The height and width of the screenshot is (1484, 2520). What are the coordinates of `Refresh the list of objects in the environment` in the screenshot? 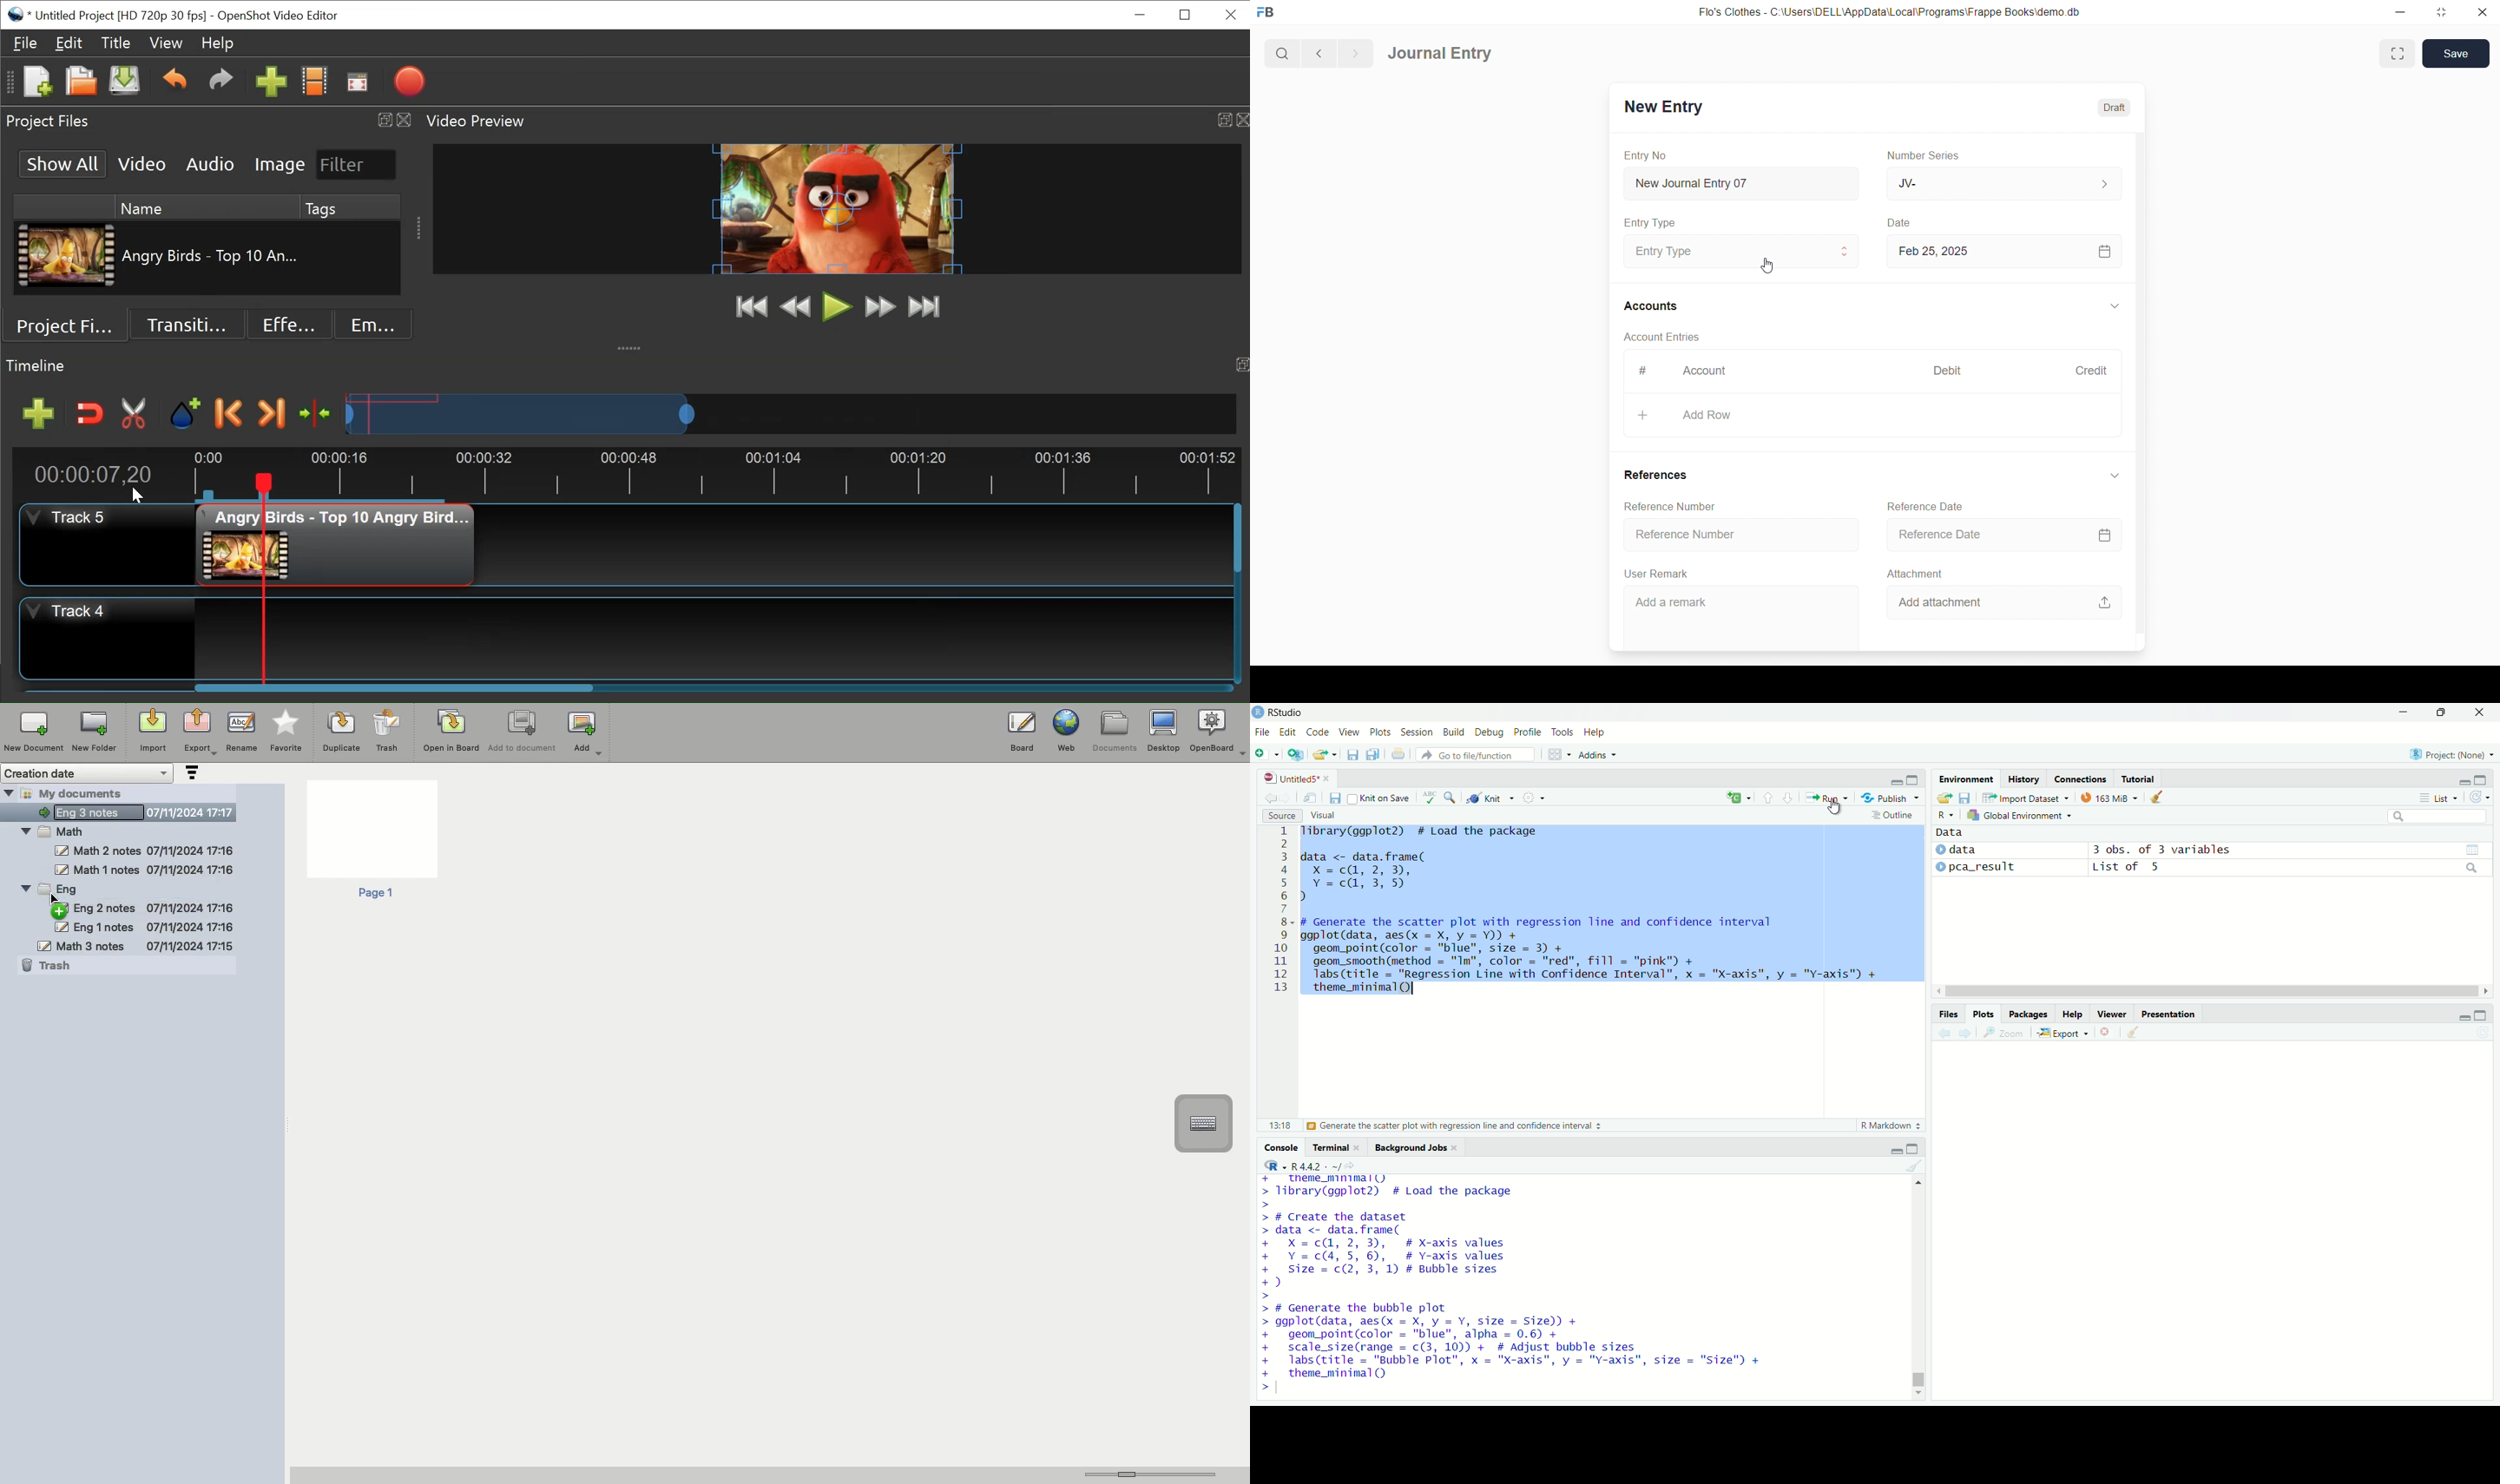 It's located at (2479, 797).